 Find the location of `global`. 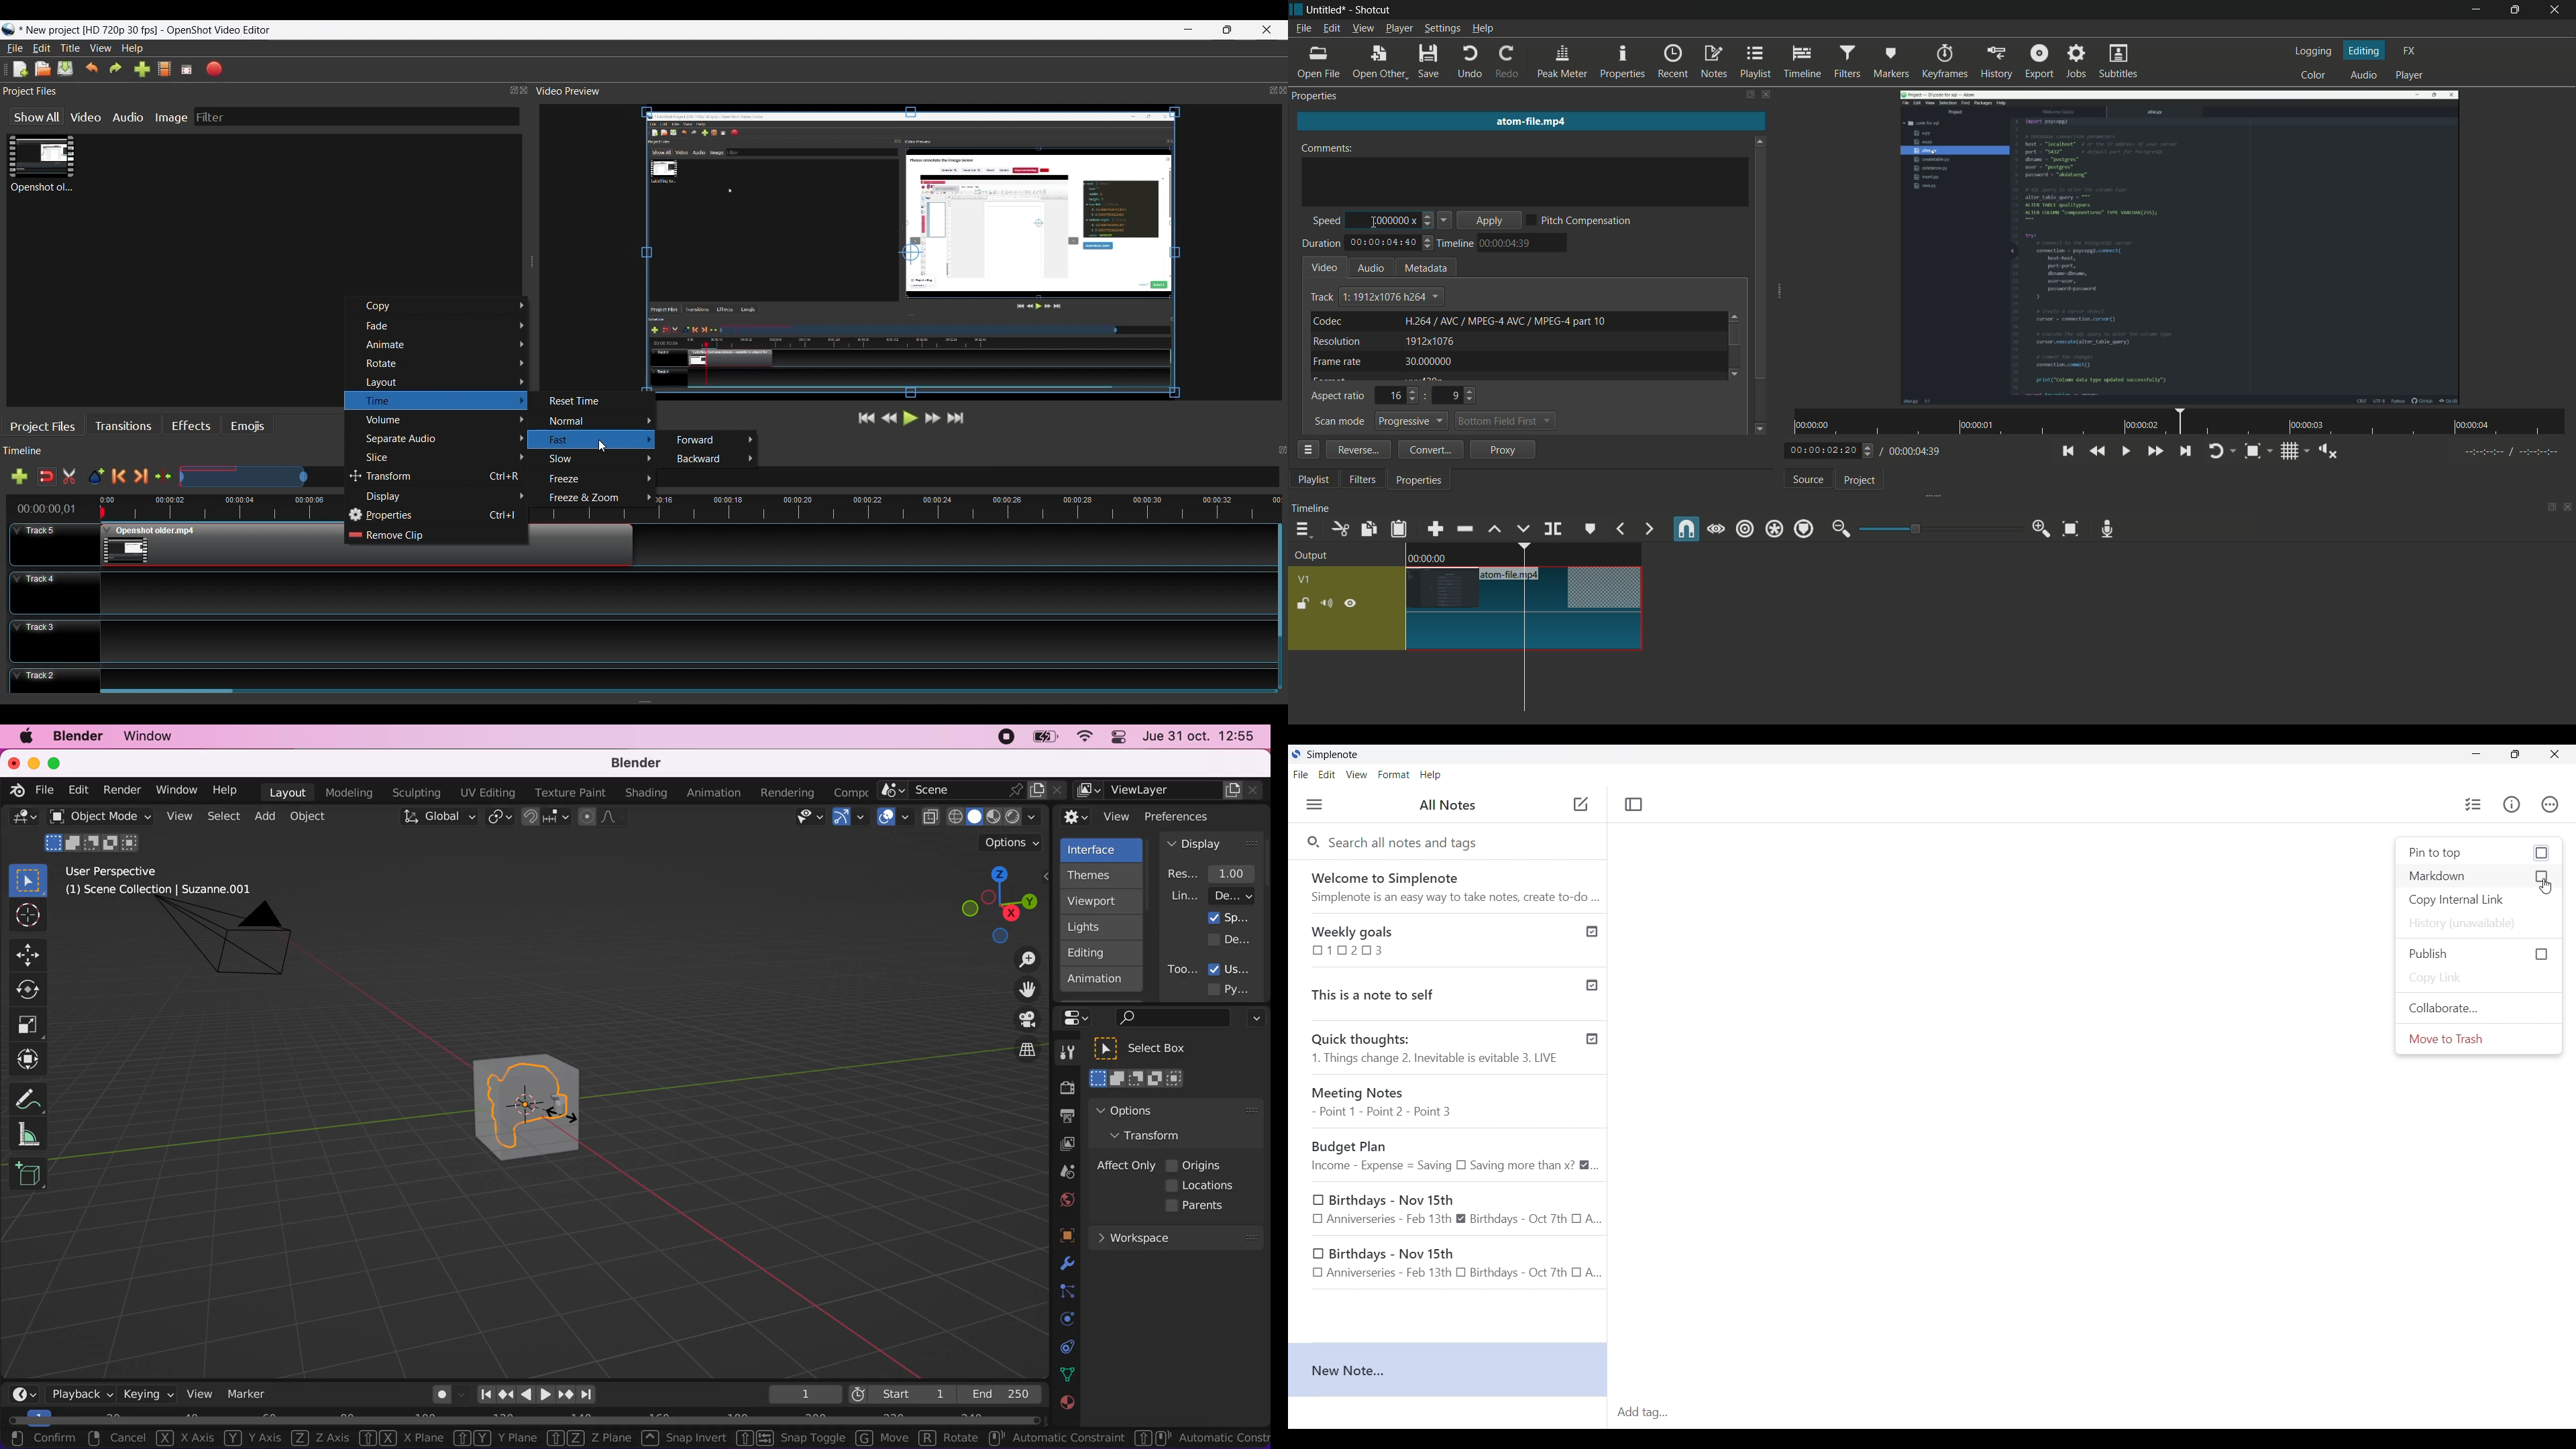

global is located at coordinates (436, 819).